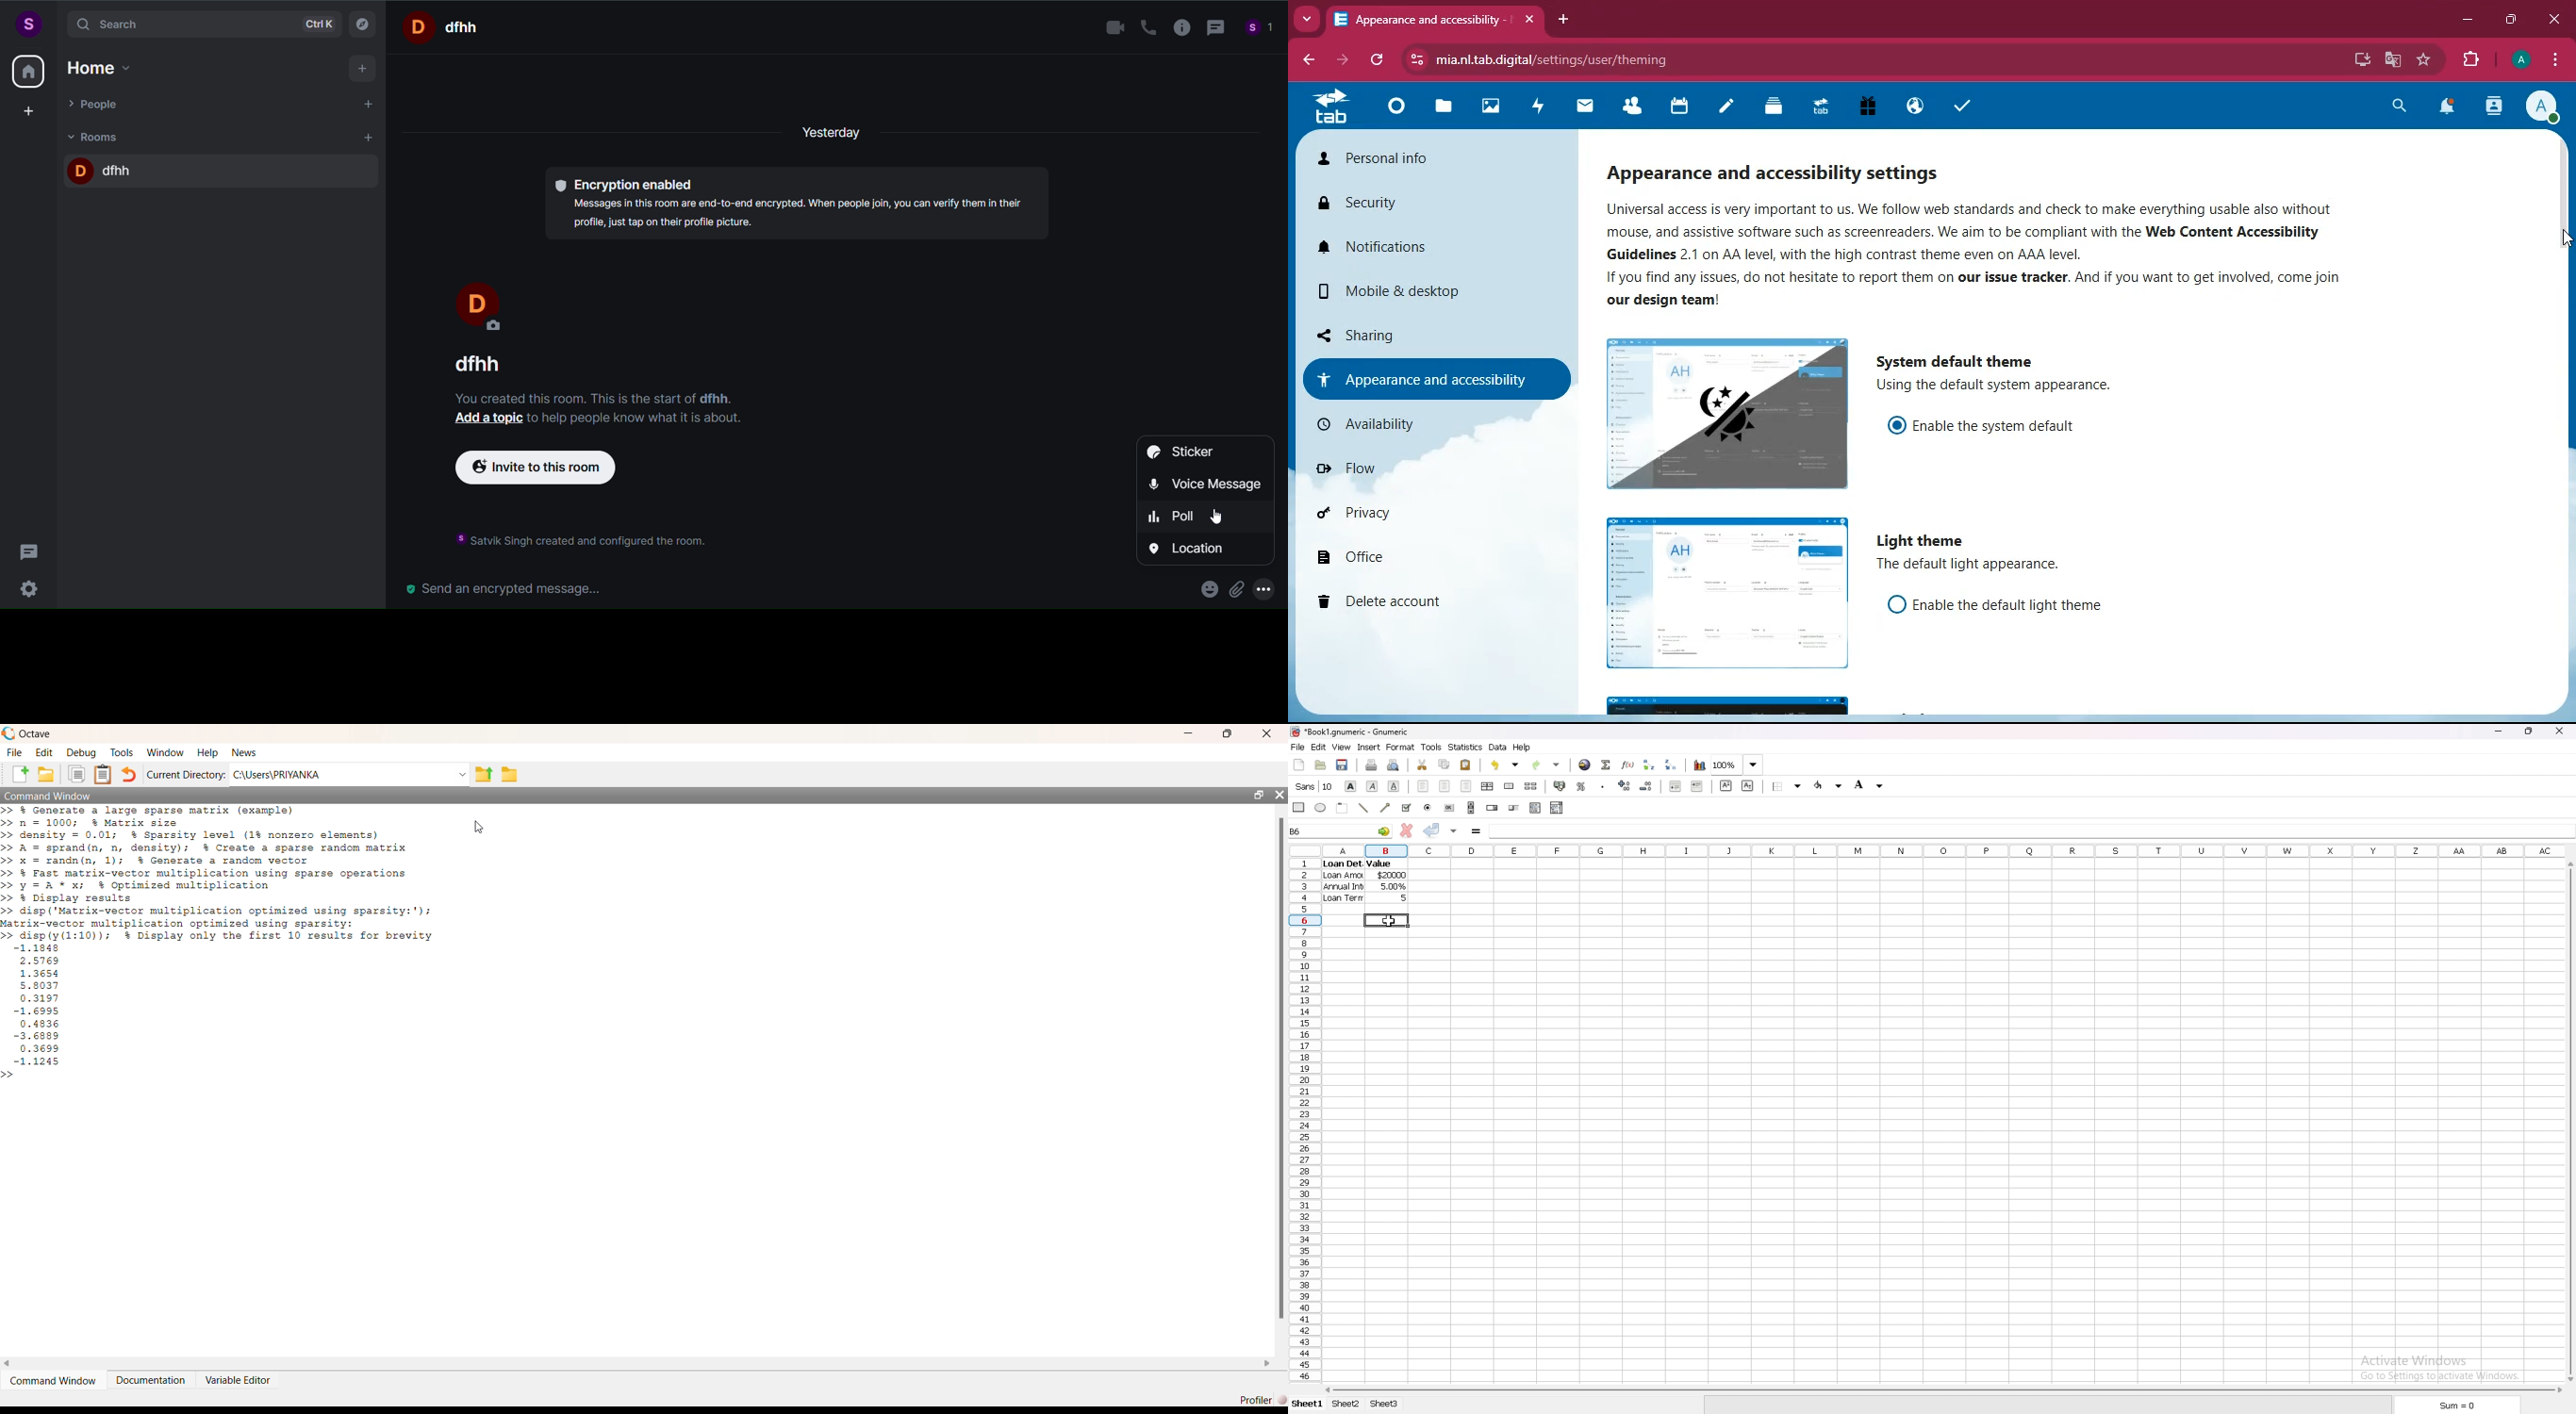 Image resolution: width=2576 pixels, height=1428 pixels. What do you see at coordinates (1177, 28) in the screenshot?
I see `room info` at bounding box center [1177, 28].